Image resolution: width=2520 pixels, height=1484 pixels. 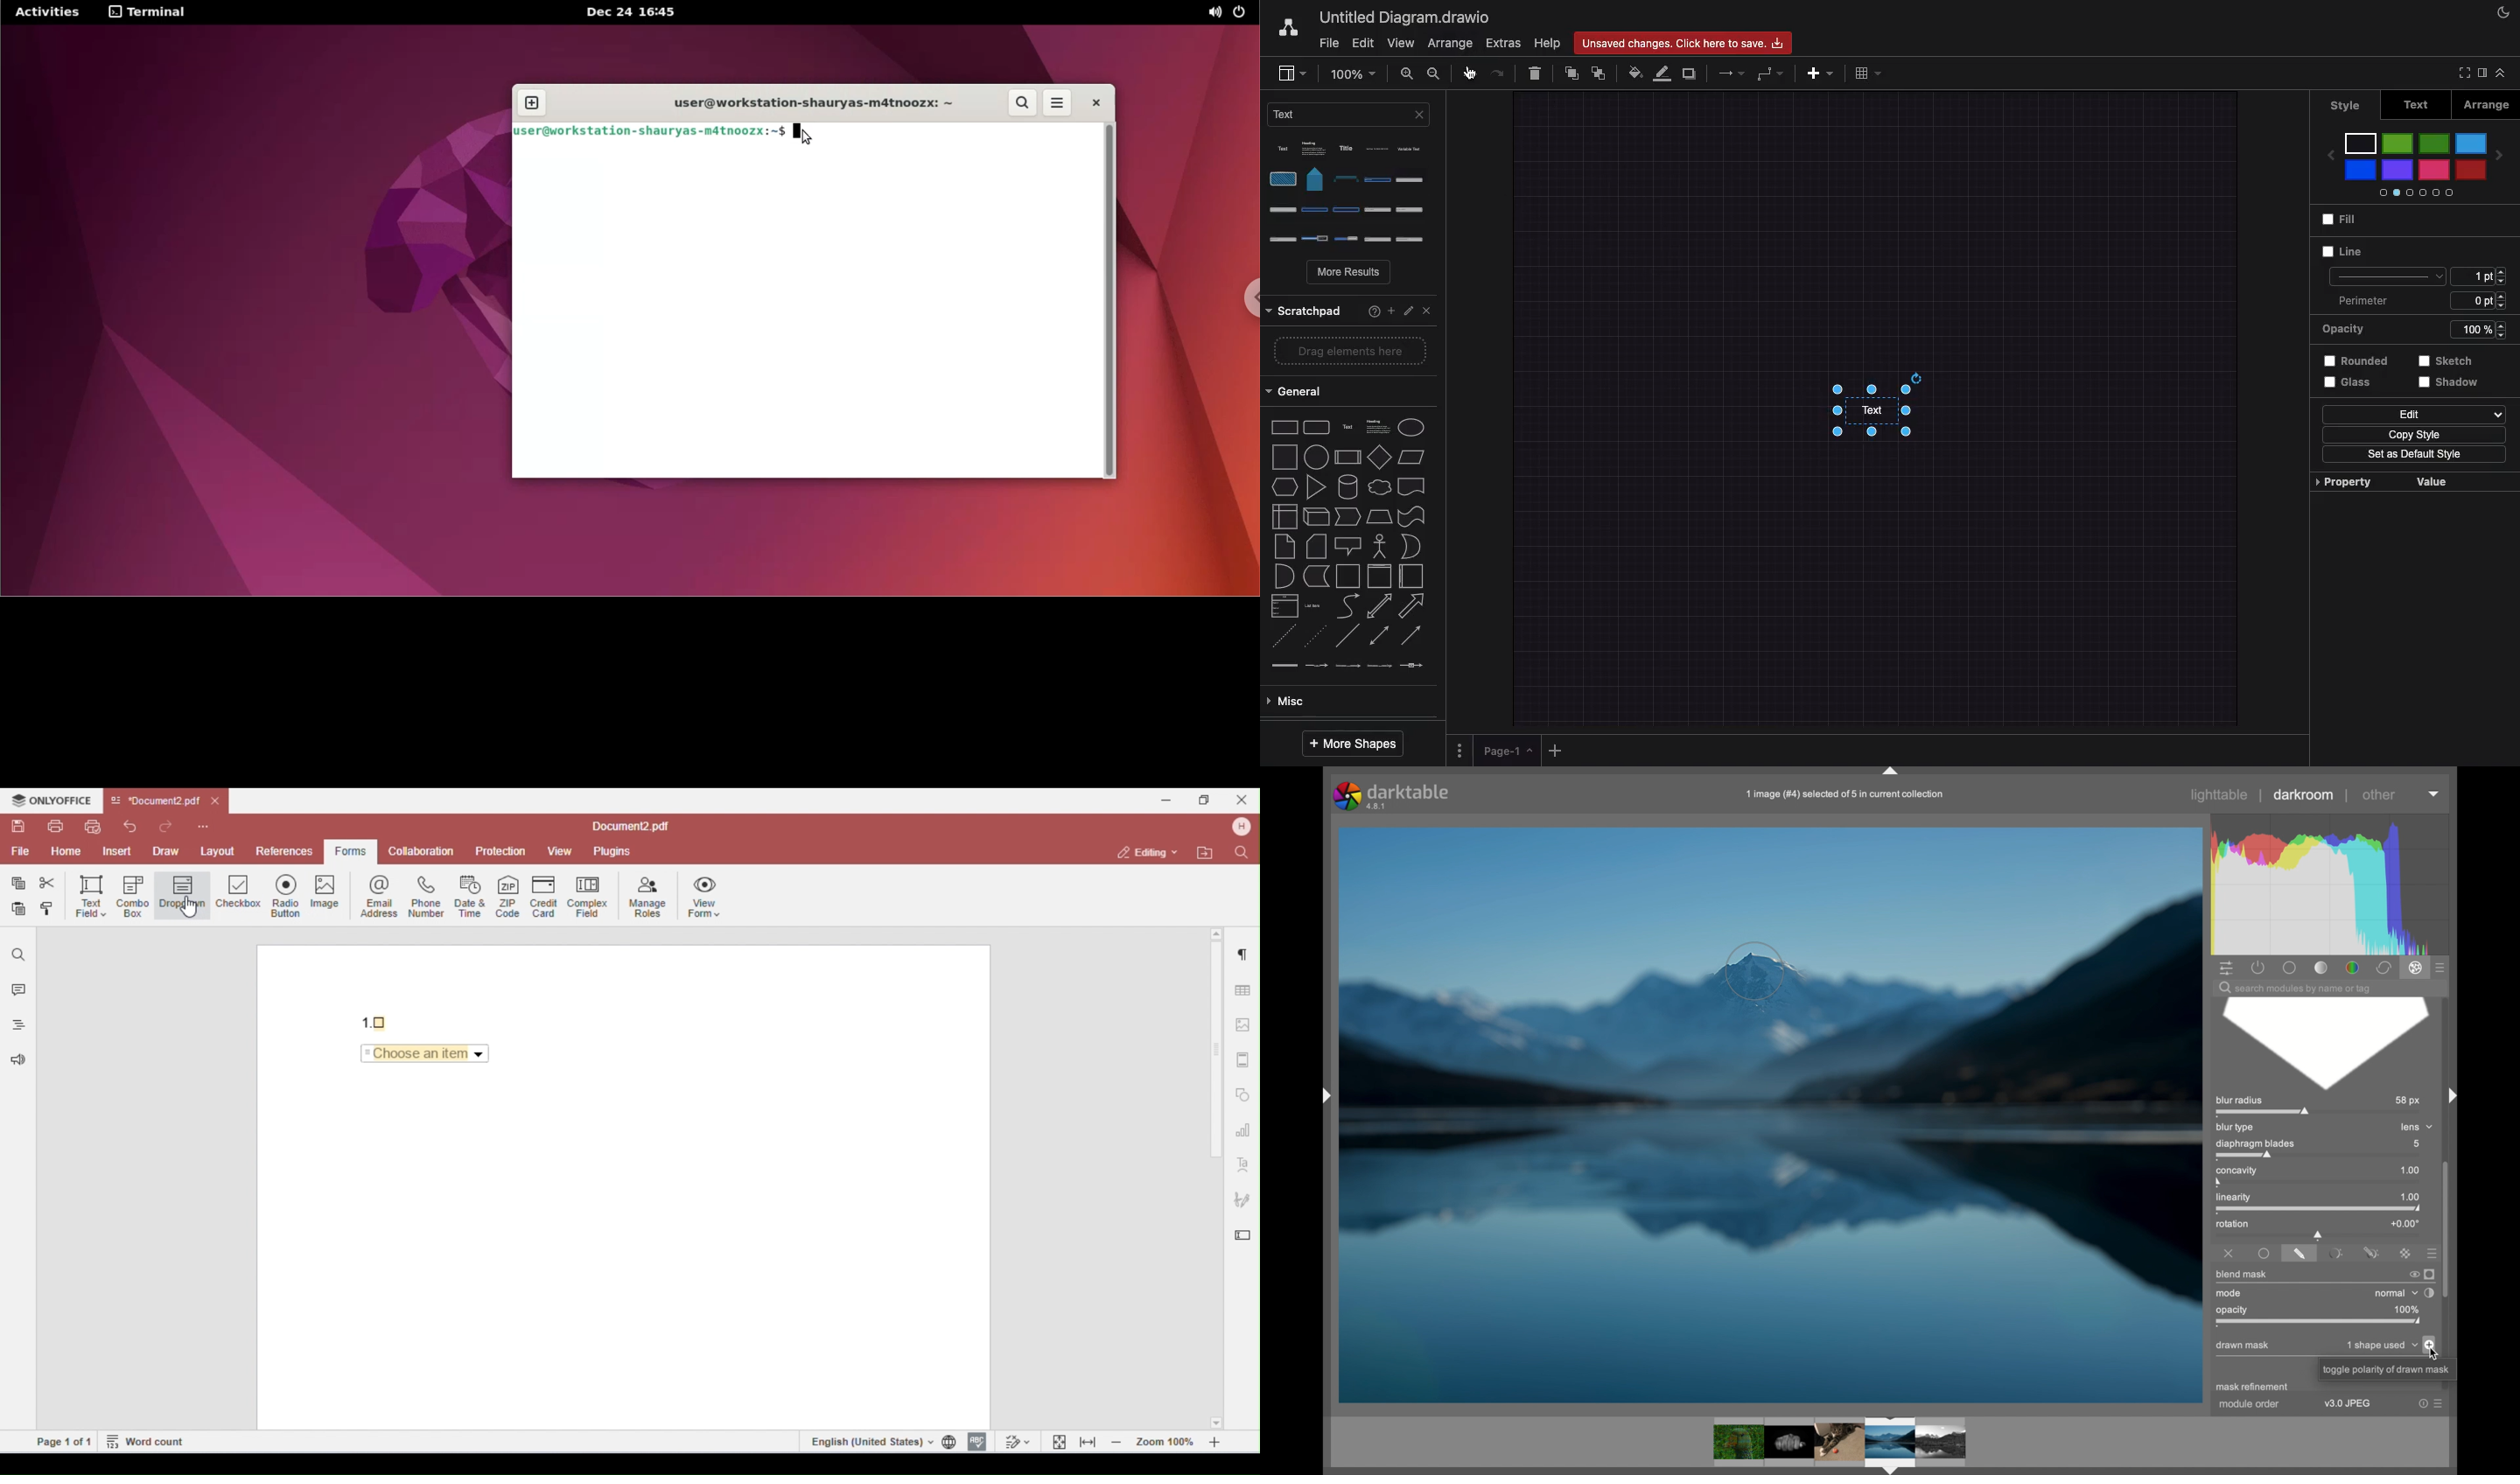 I want to click on To front, so click(x=1571, y=74).